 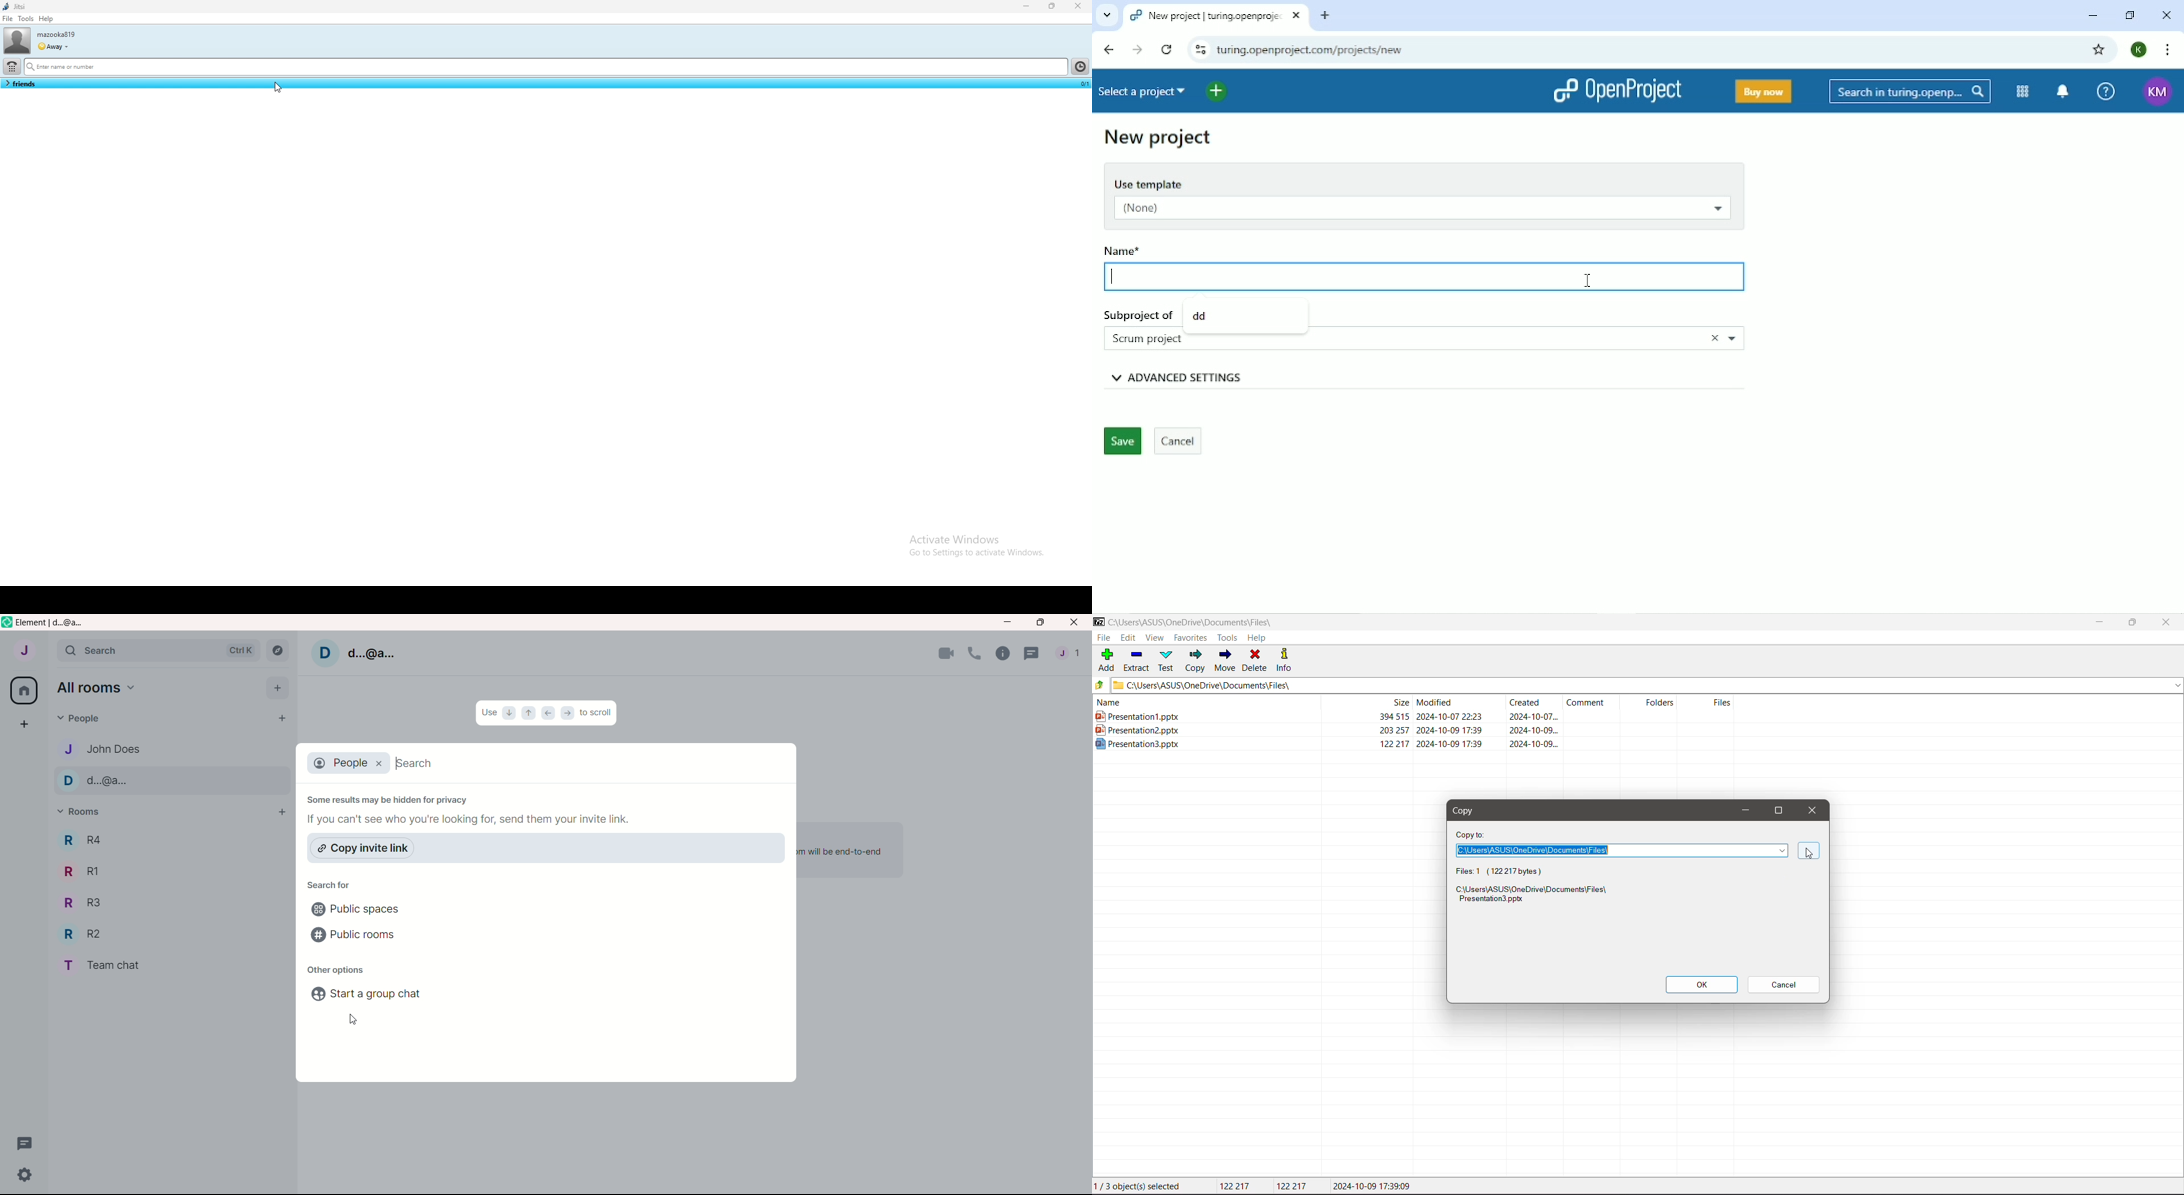 I want to click on to scroll, so click(x=597, y=712).